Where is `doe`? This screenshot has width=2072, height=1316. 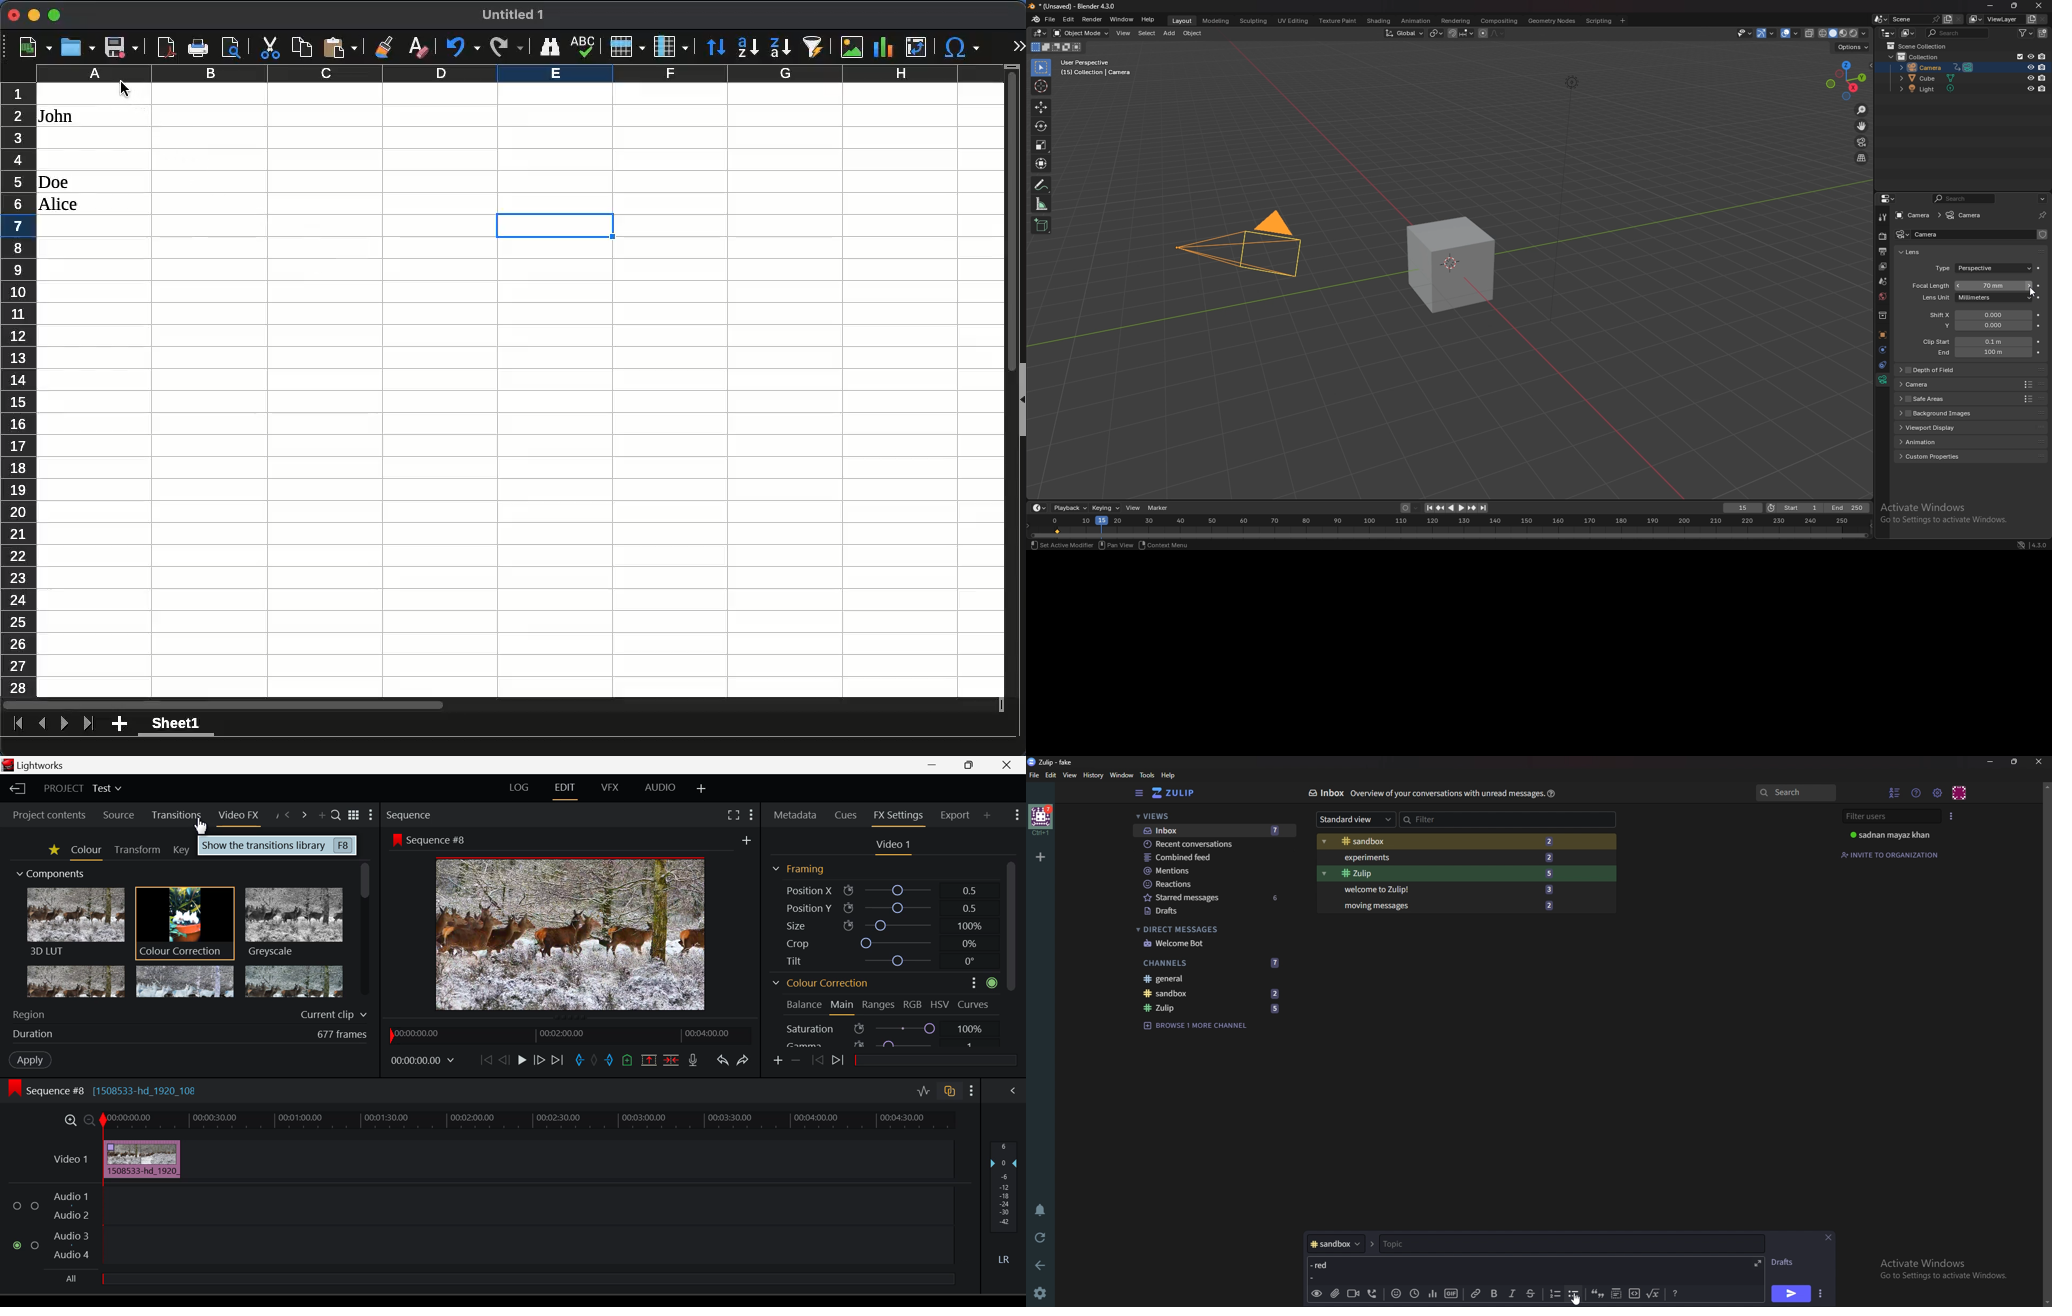
doe is located at coordinates (54, 182).